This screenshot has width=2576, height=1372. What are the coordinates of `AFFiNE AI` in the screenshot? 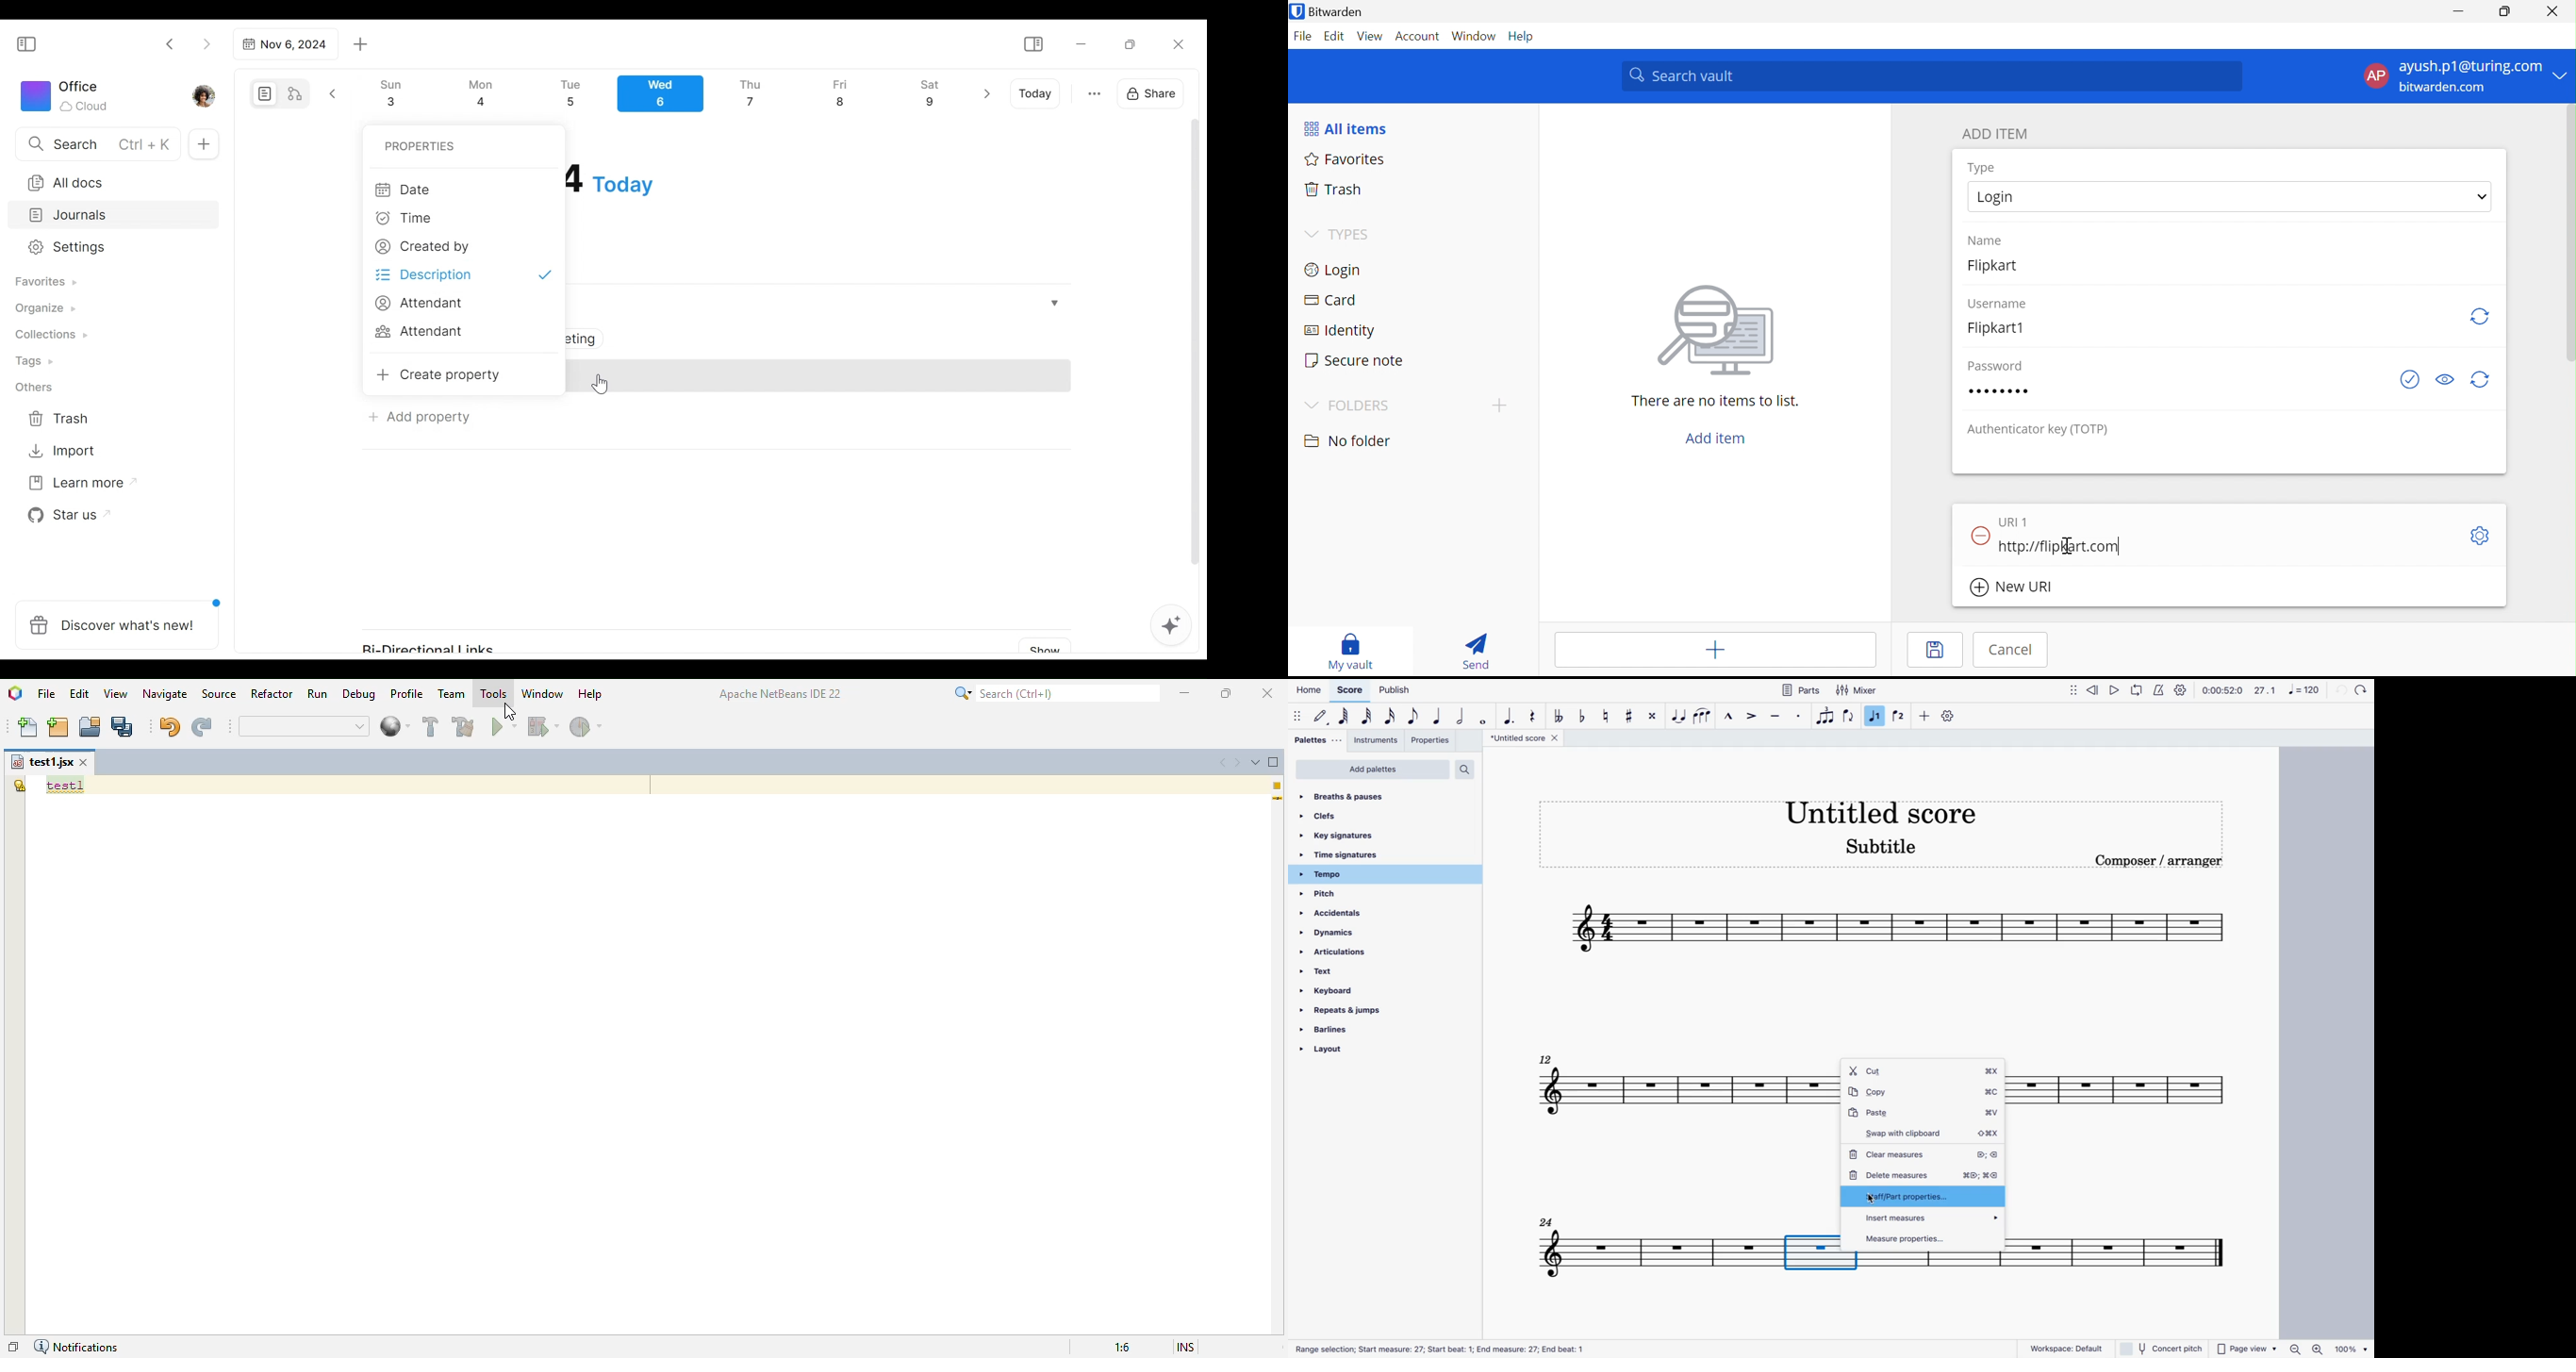 It's located at (1171, 627).